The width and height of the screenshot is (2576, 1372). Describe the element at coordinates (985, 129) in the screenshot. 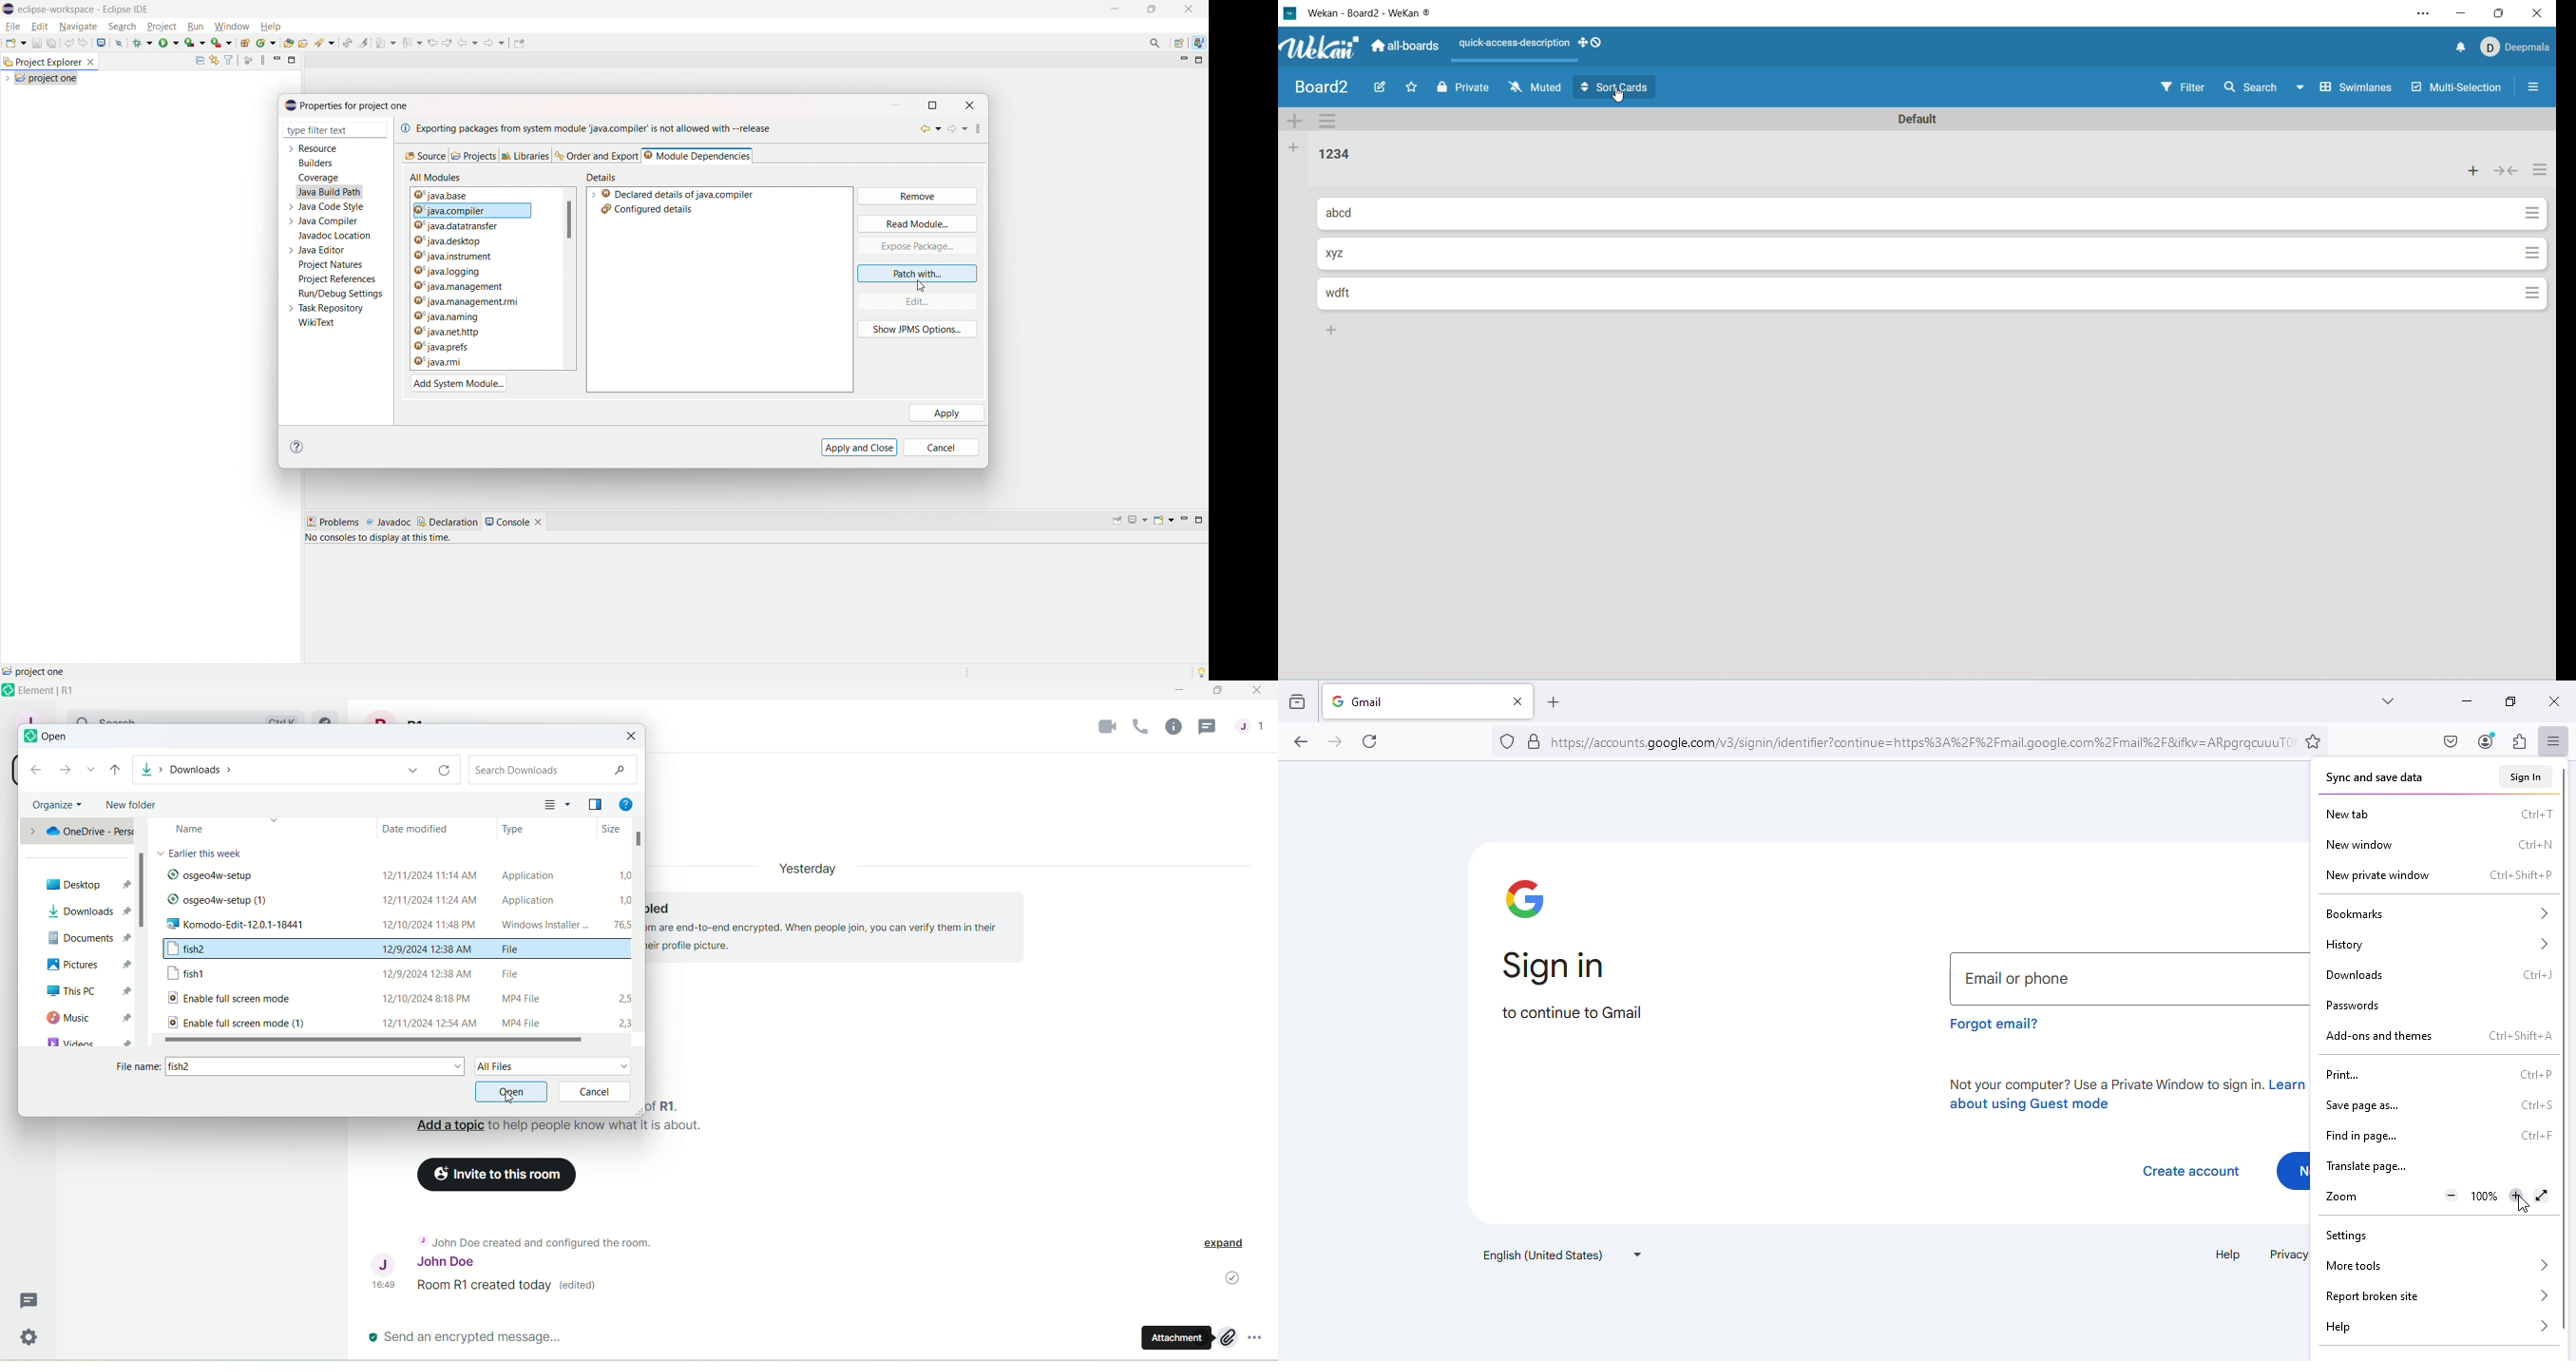

I see `view menu` at that location.